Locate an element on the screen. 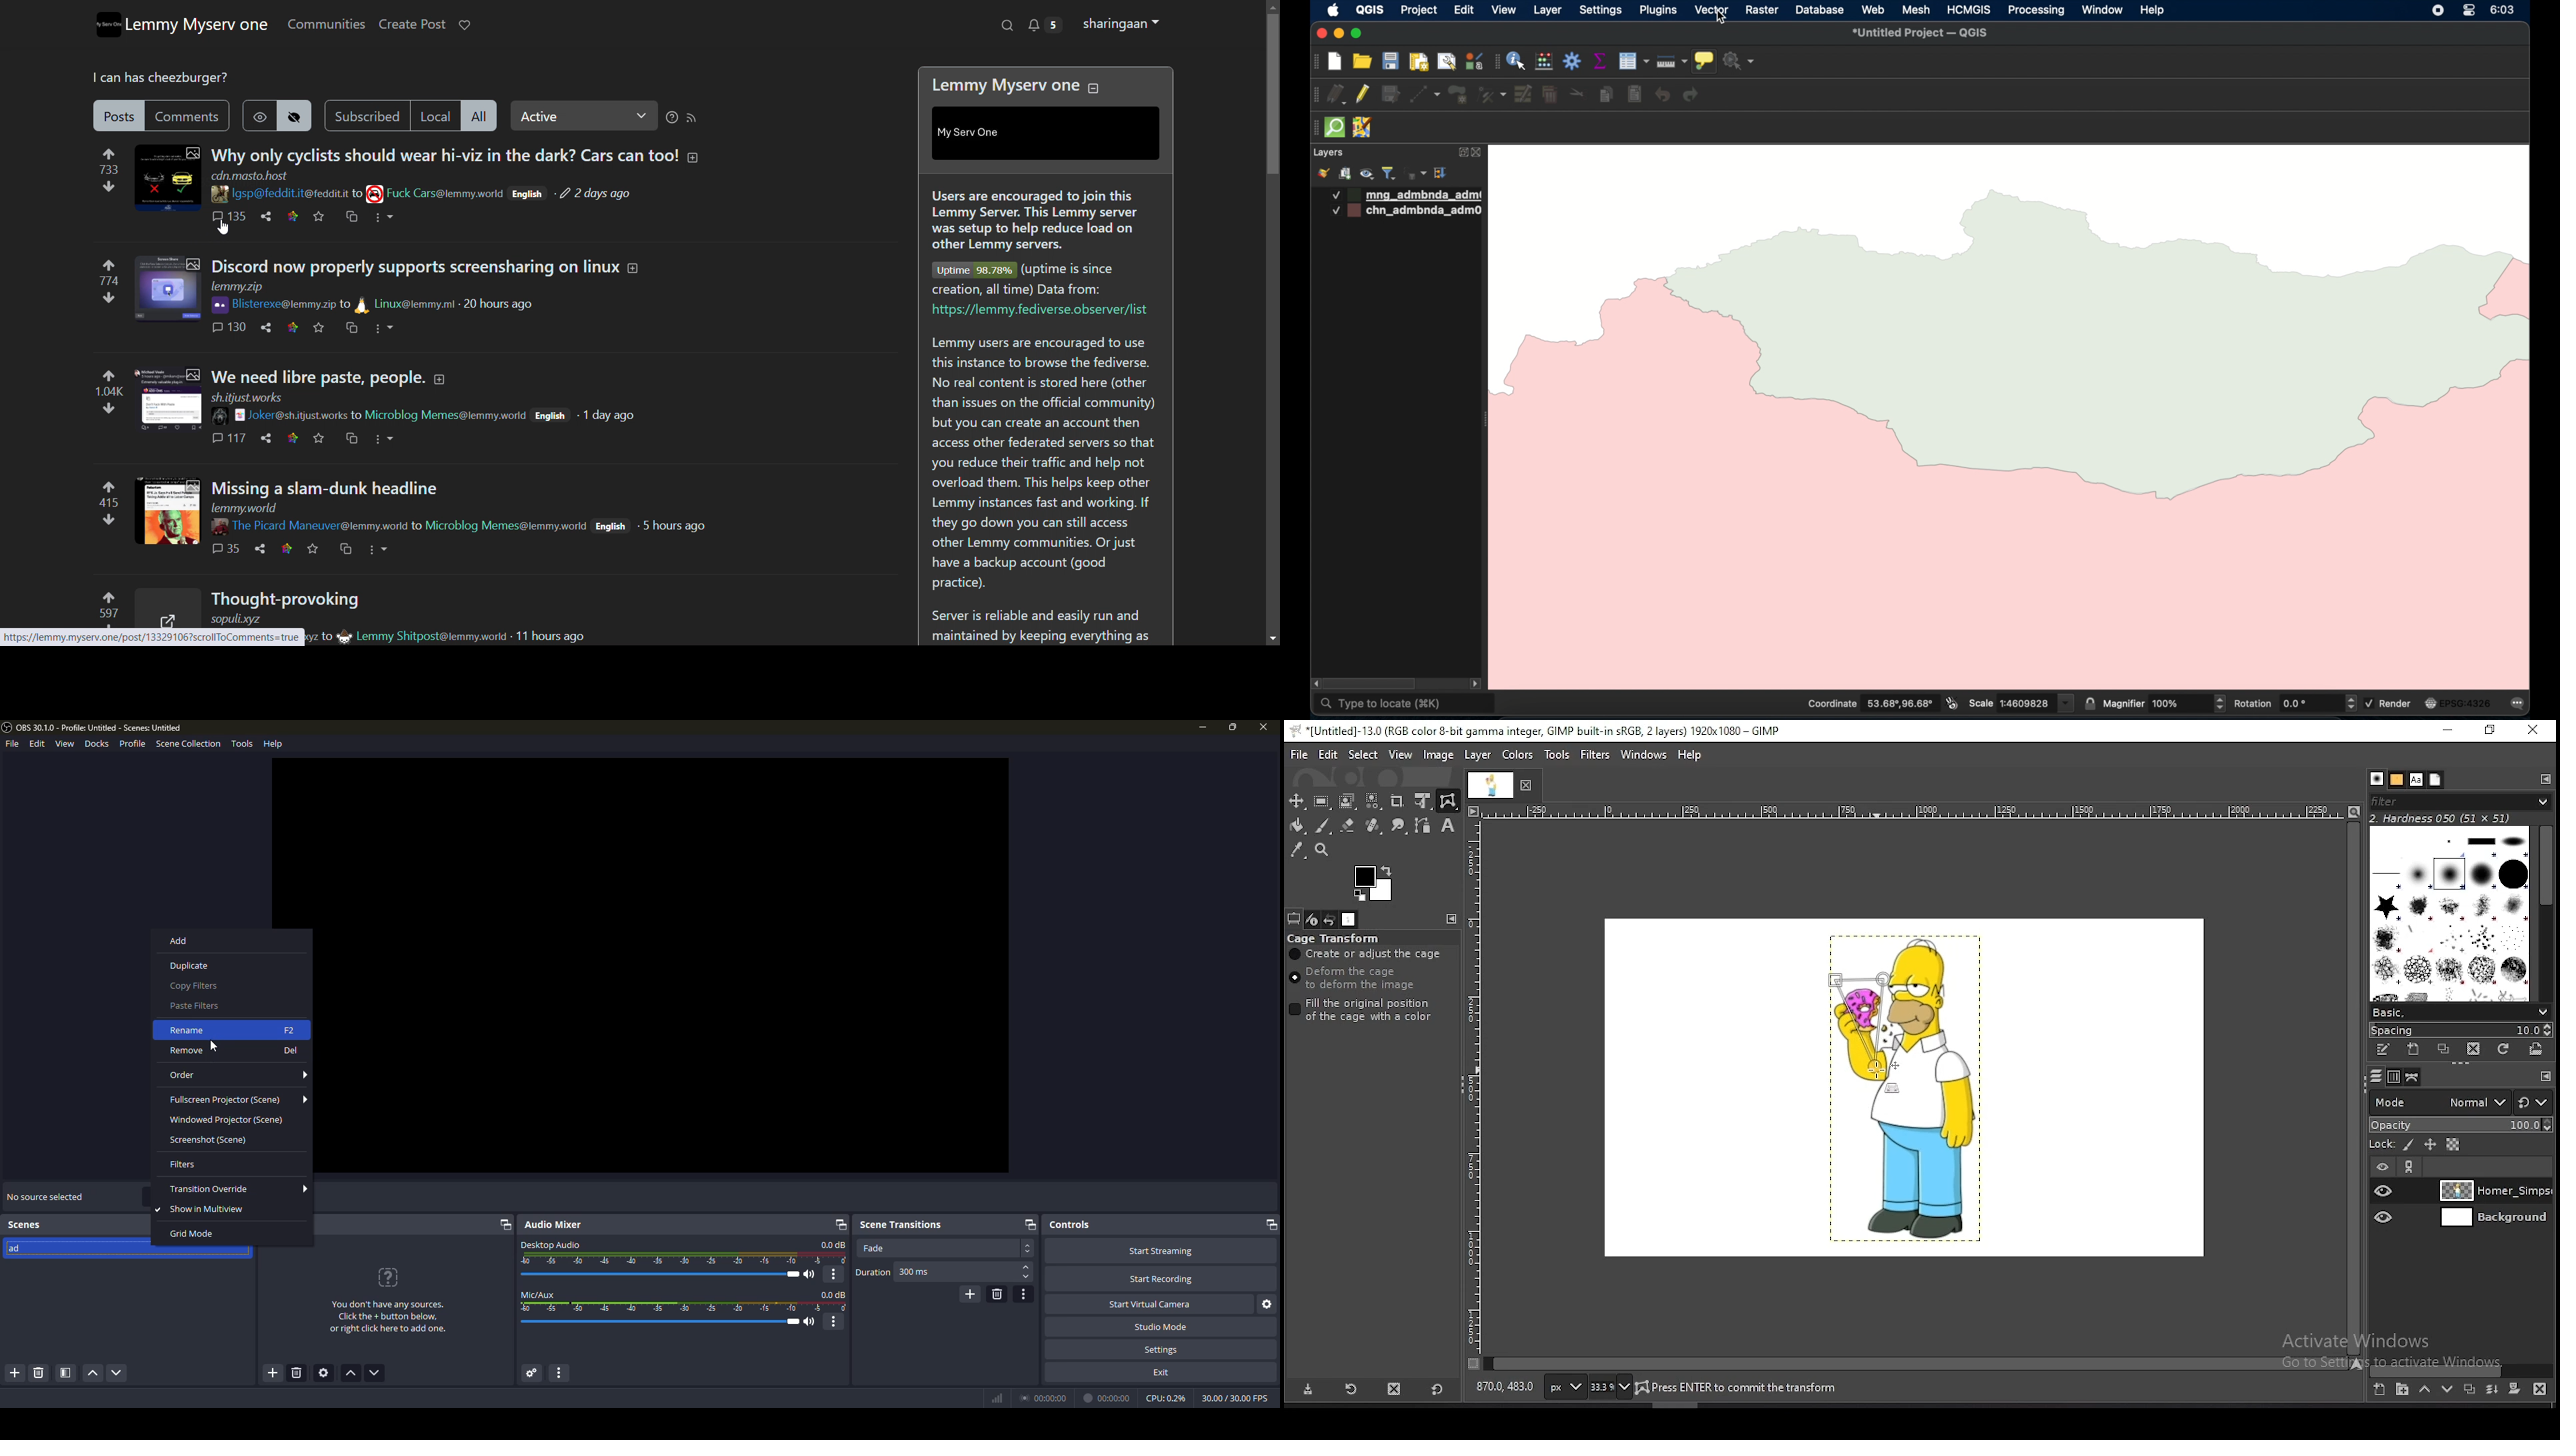  expand is located at coordinates (504, 1226).